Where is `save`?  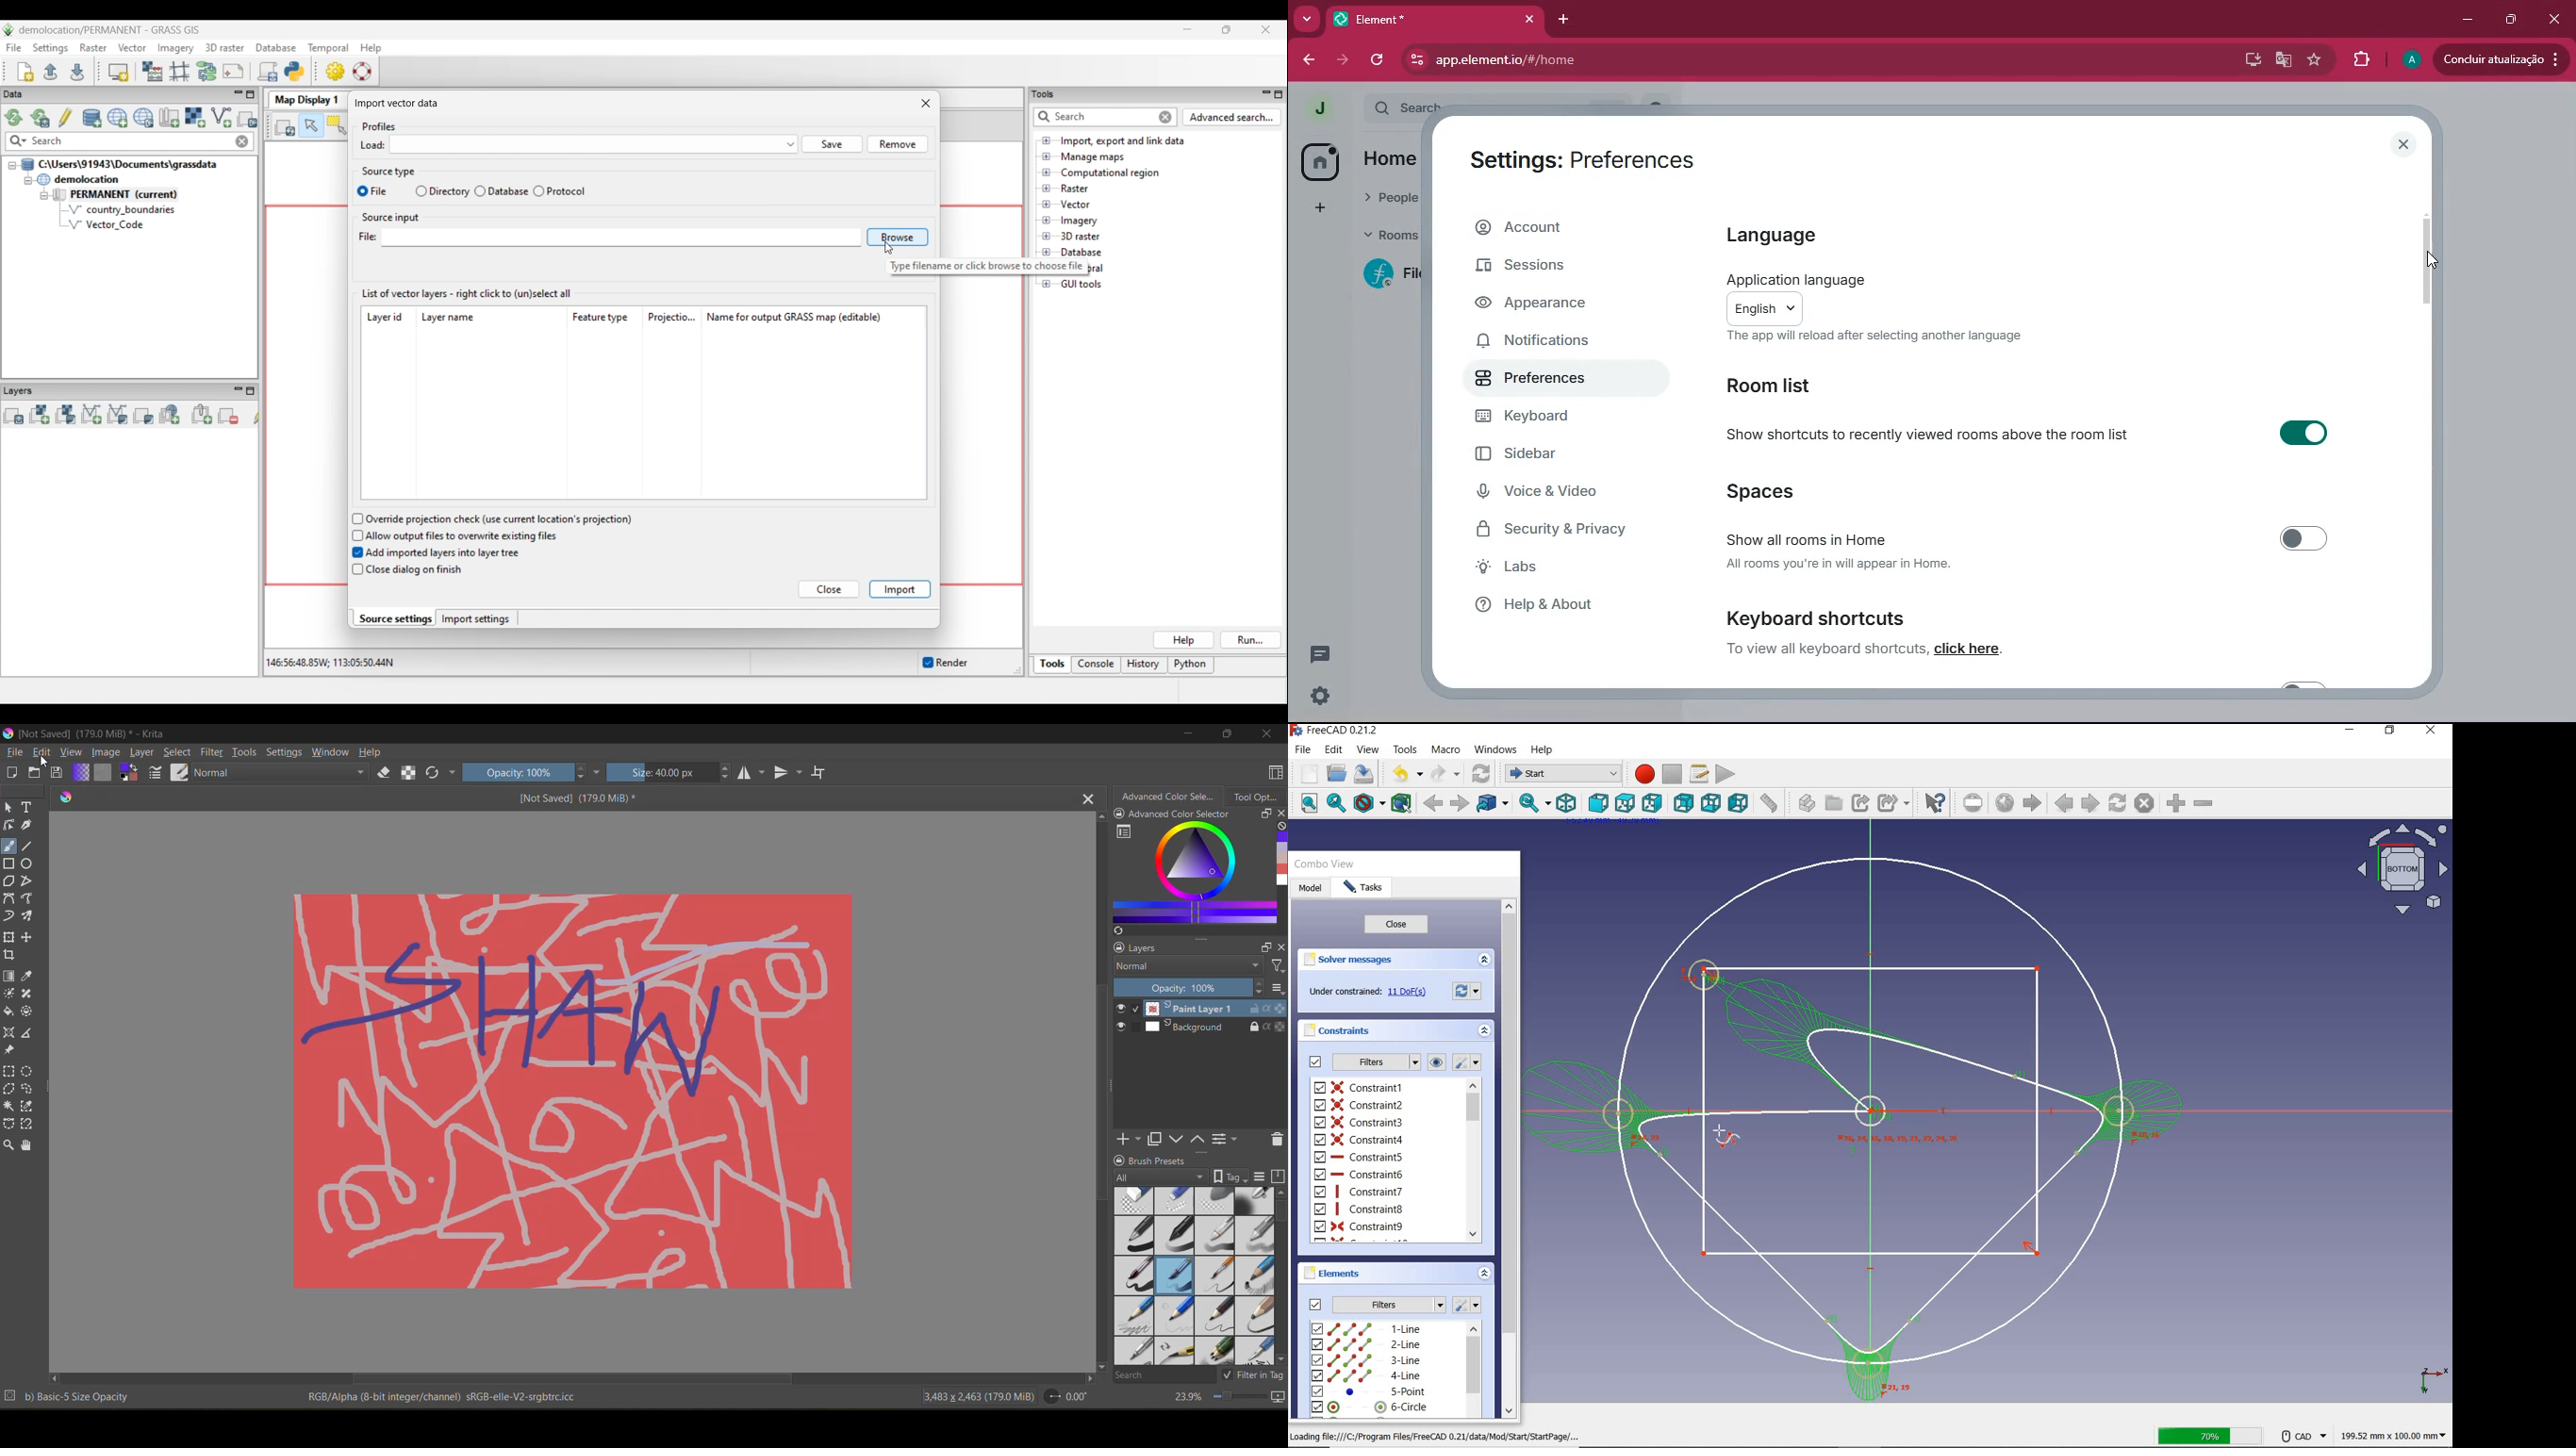 save is located at coordinates (57, 772).